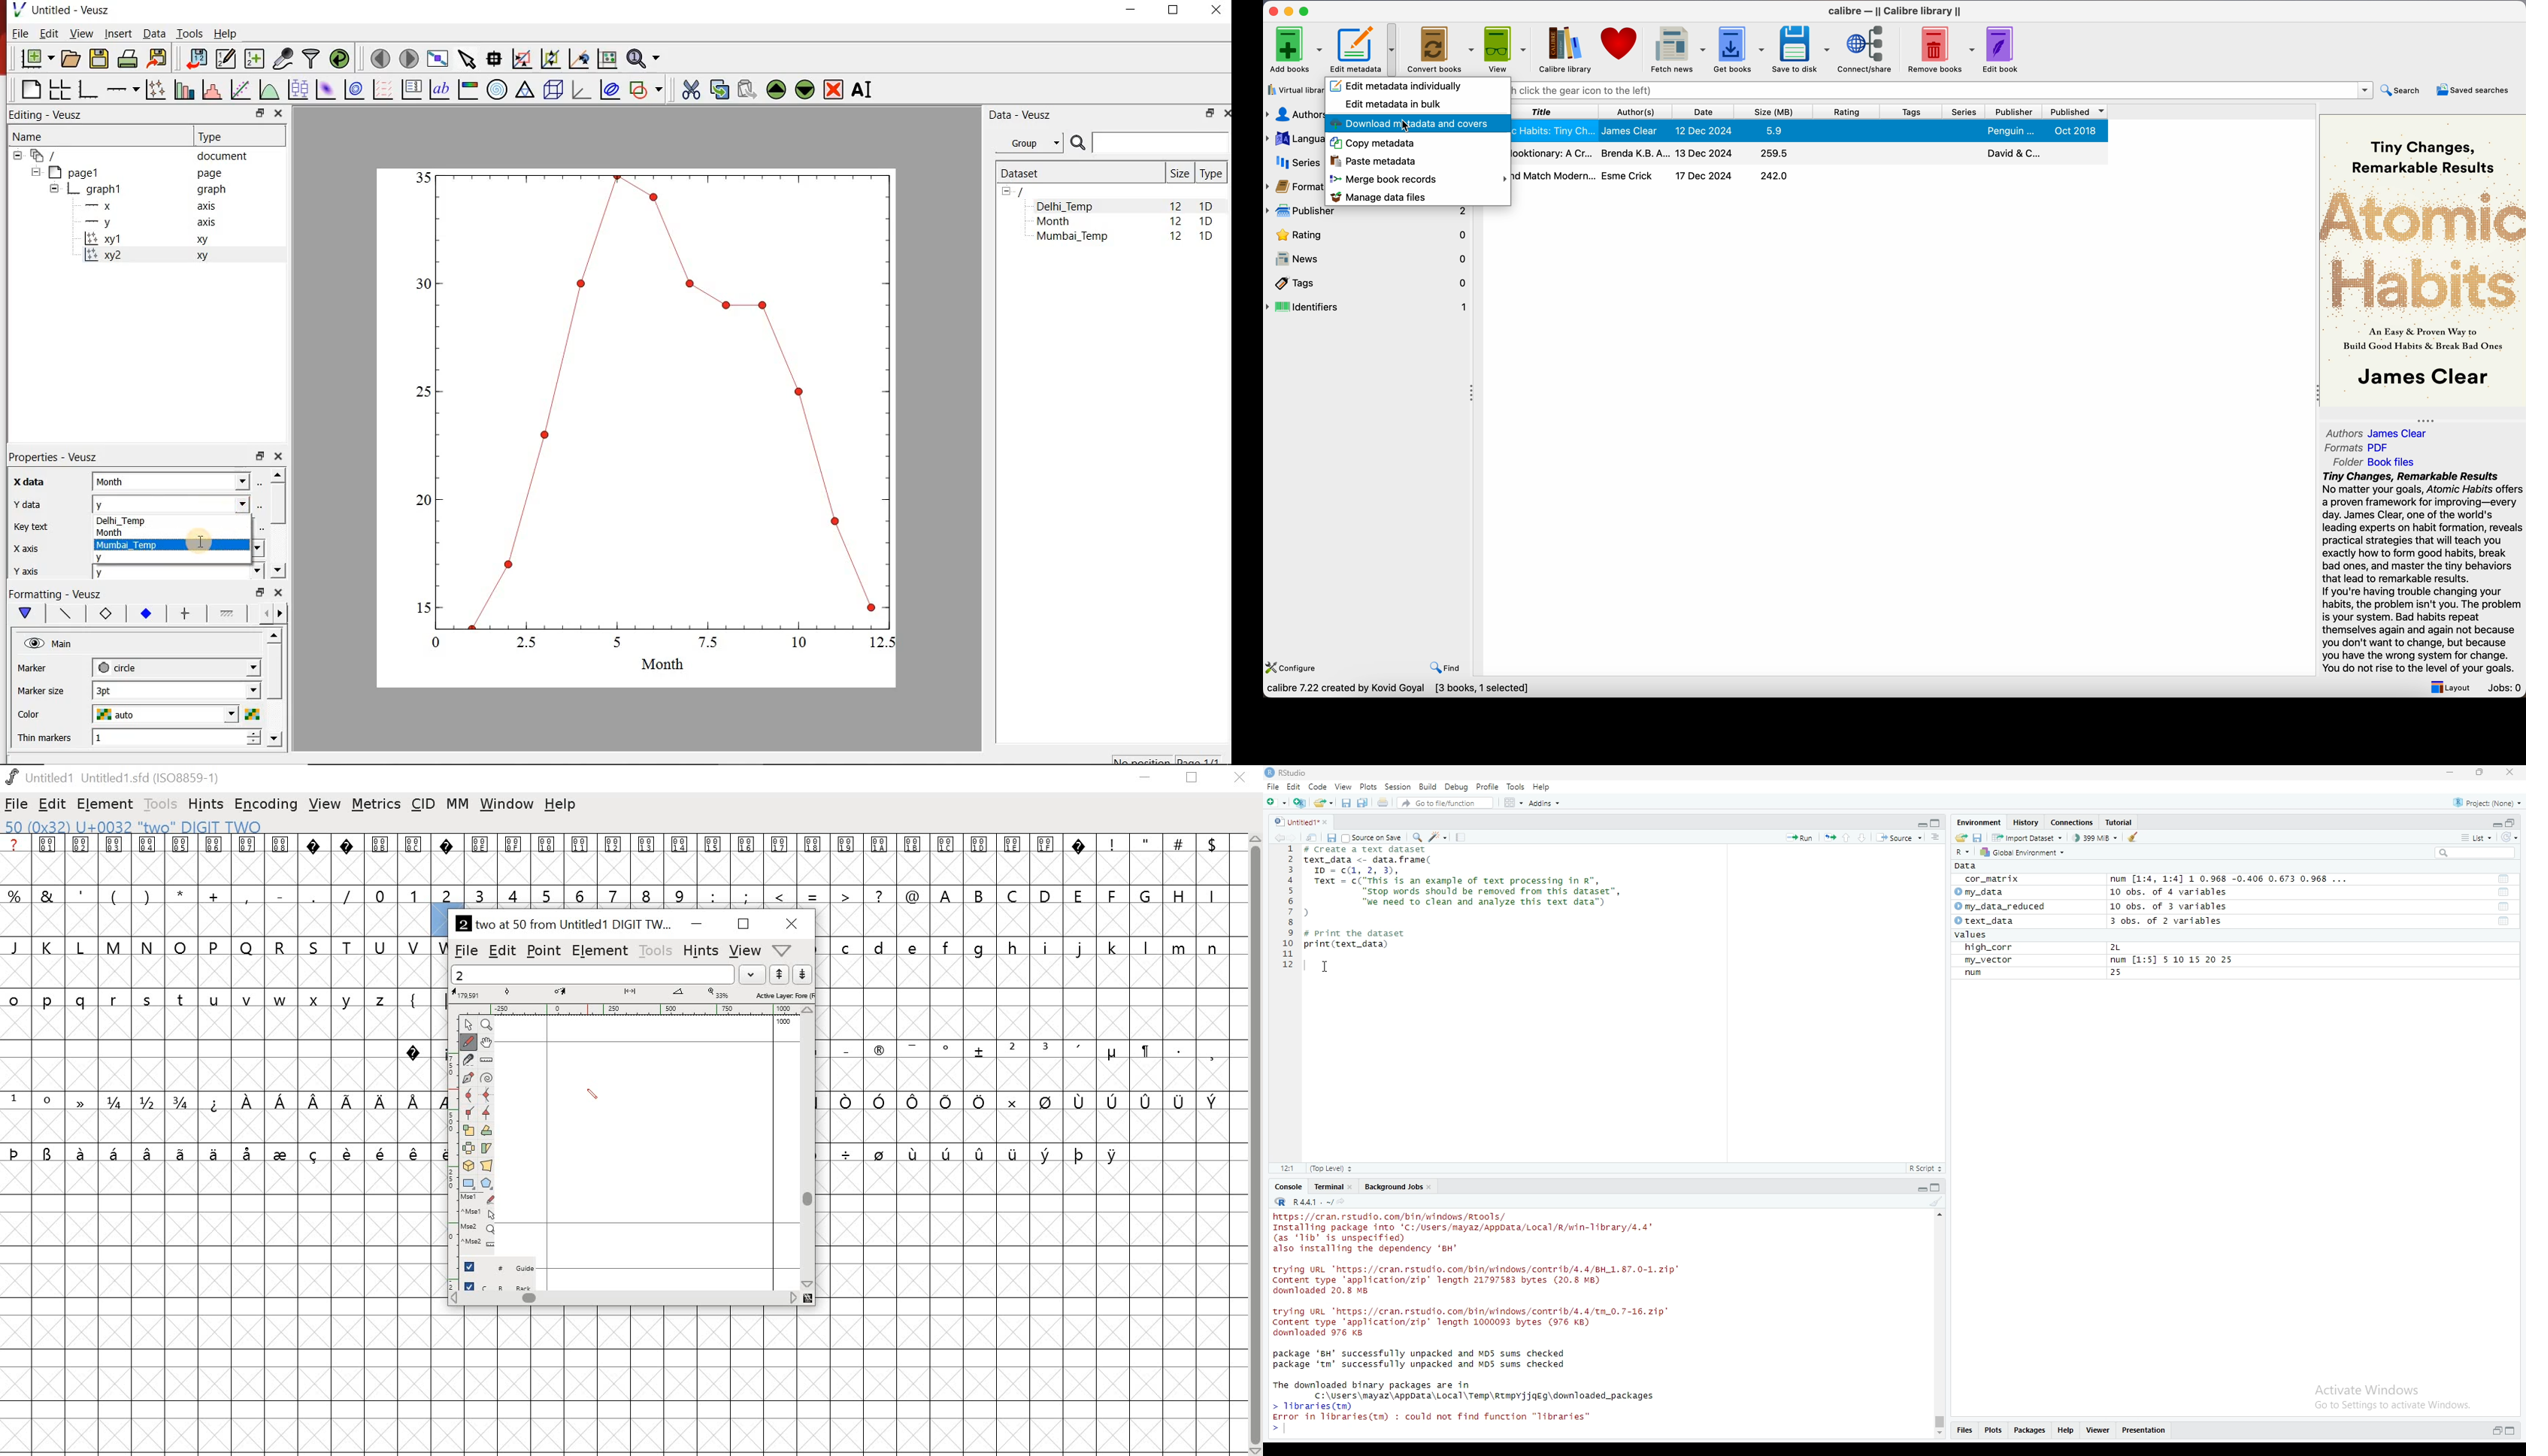 The height and width of the screenshot is (1456, 2548). What do you see at coordinates (1284, 1428) in the screenshot?
I see `text cursor` at bounding box center [1284, 1428].